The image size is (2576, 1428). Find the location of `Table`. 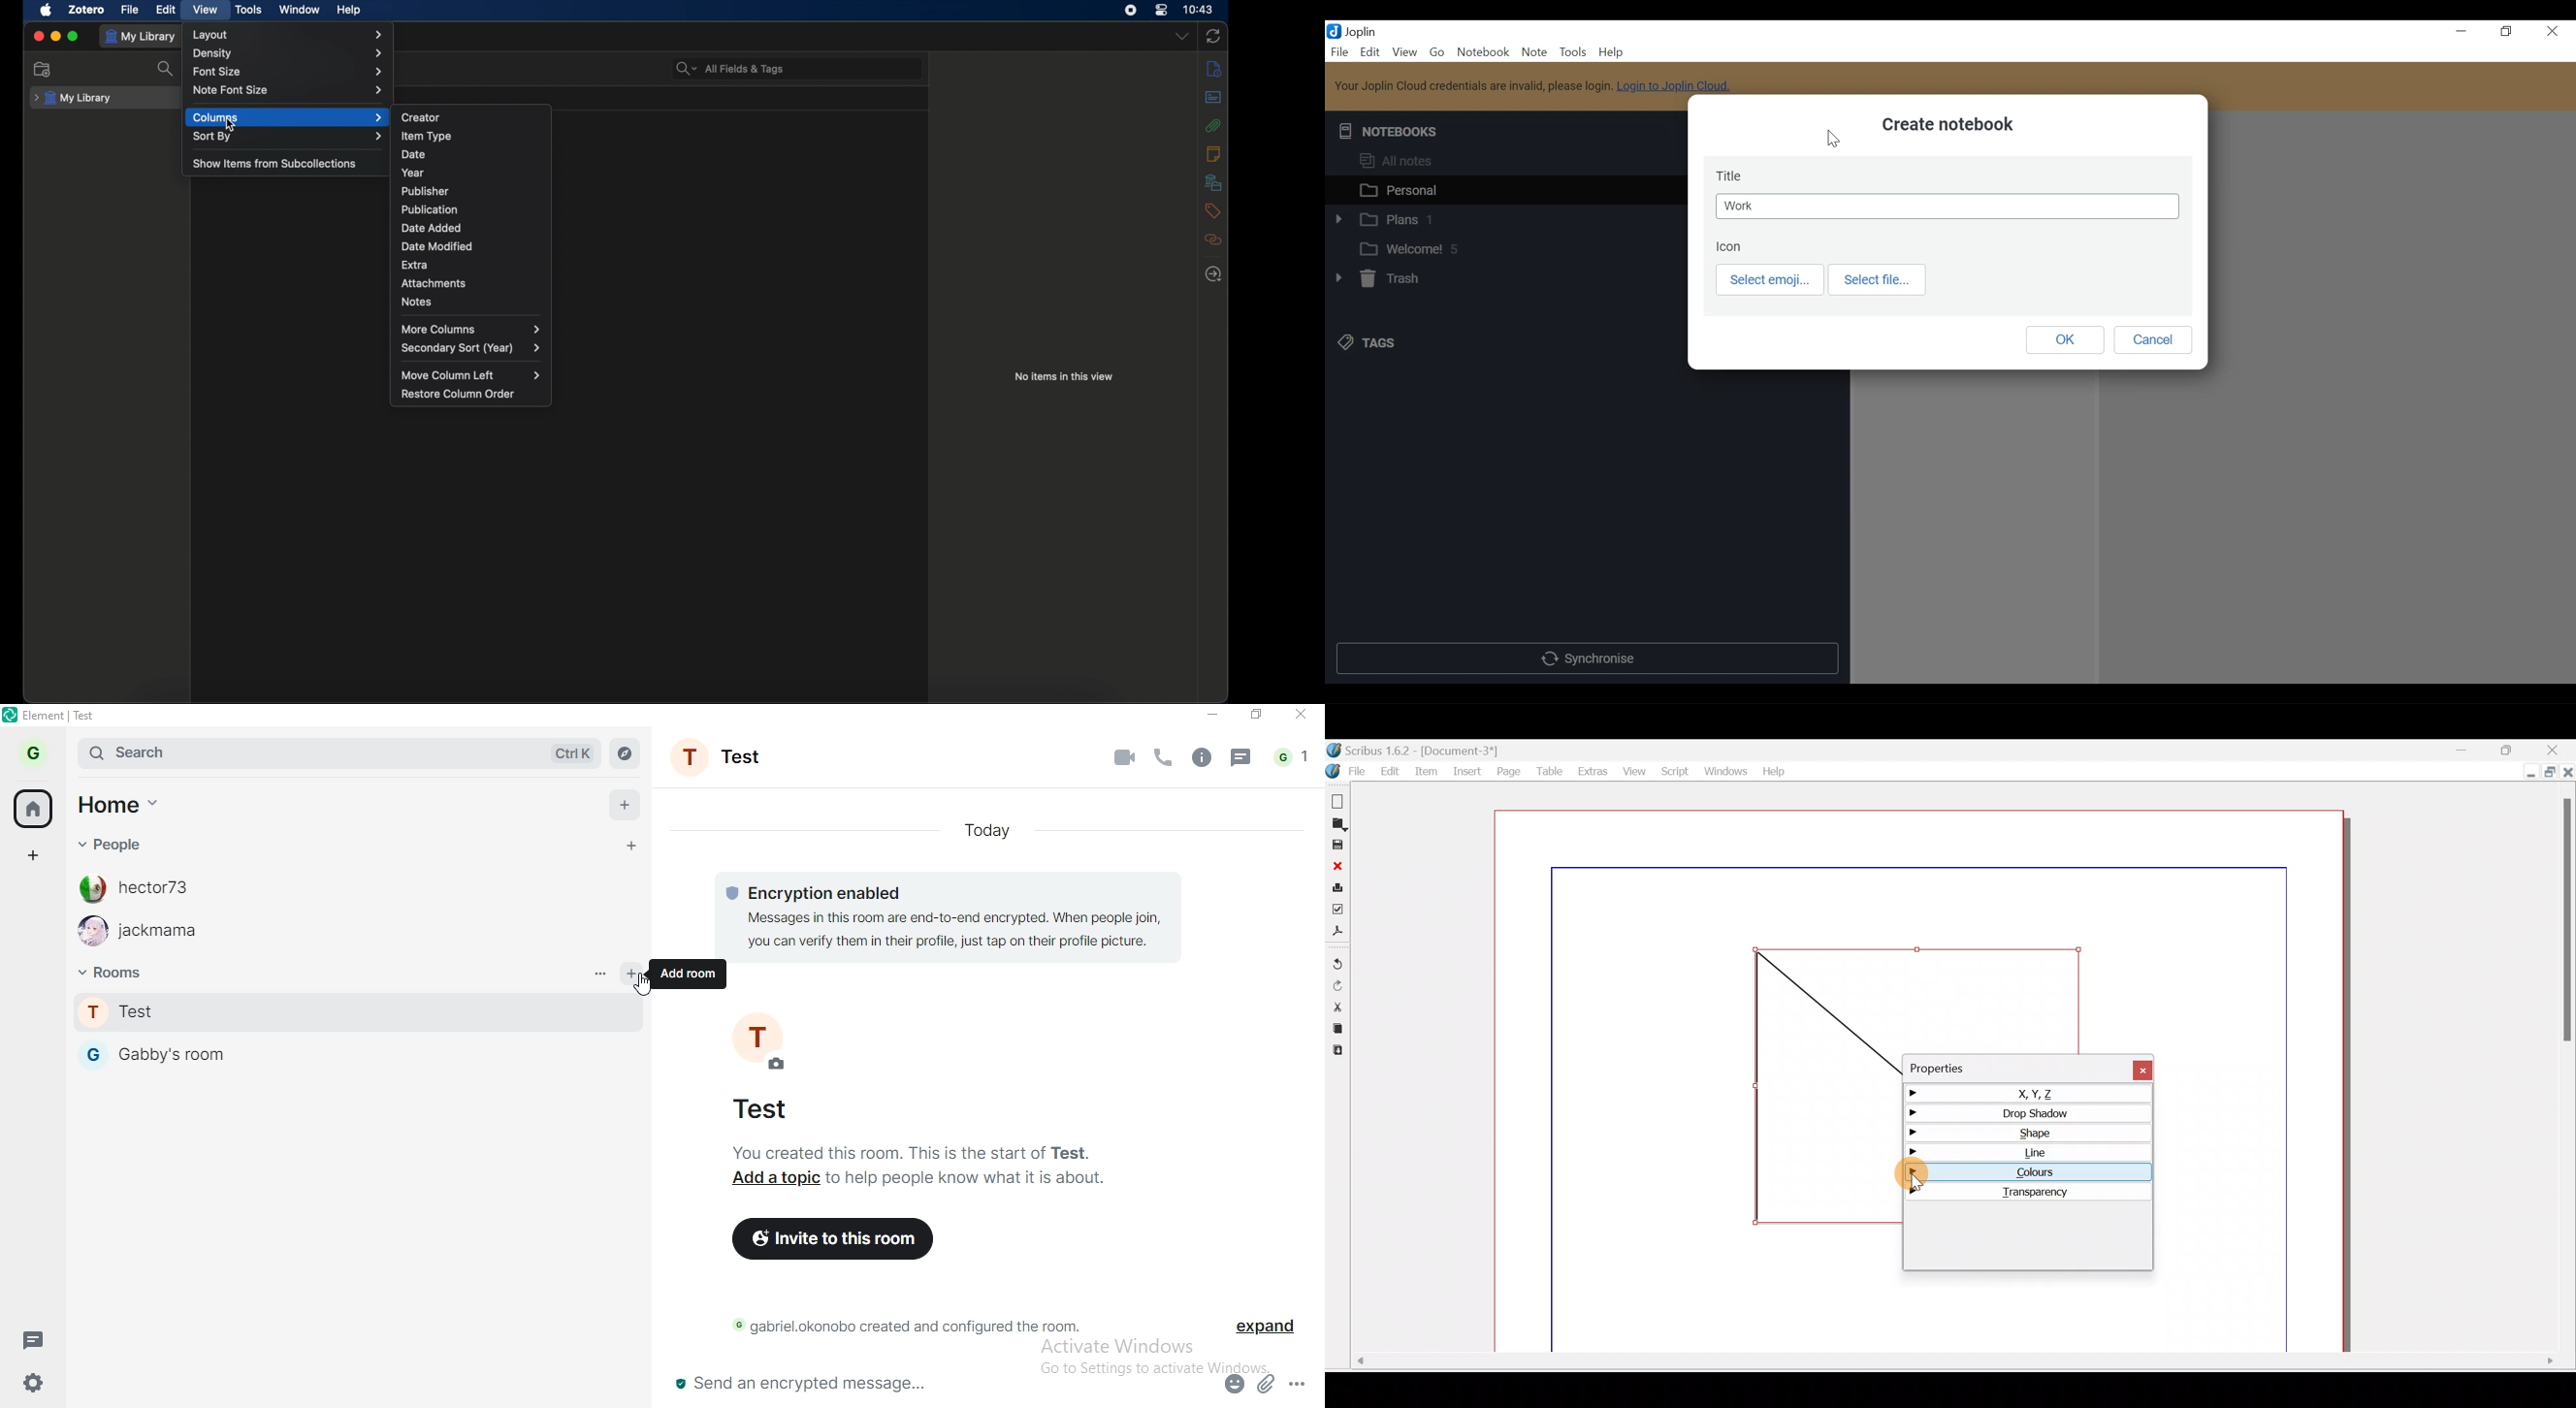

Table is located at coordinates (1547, 770).